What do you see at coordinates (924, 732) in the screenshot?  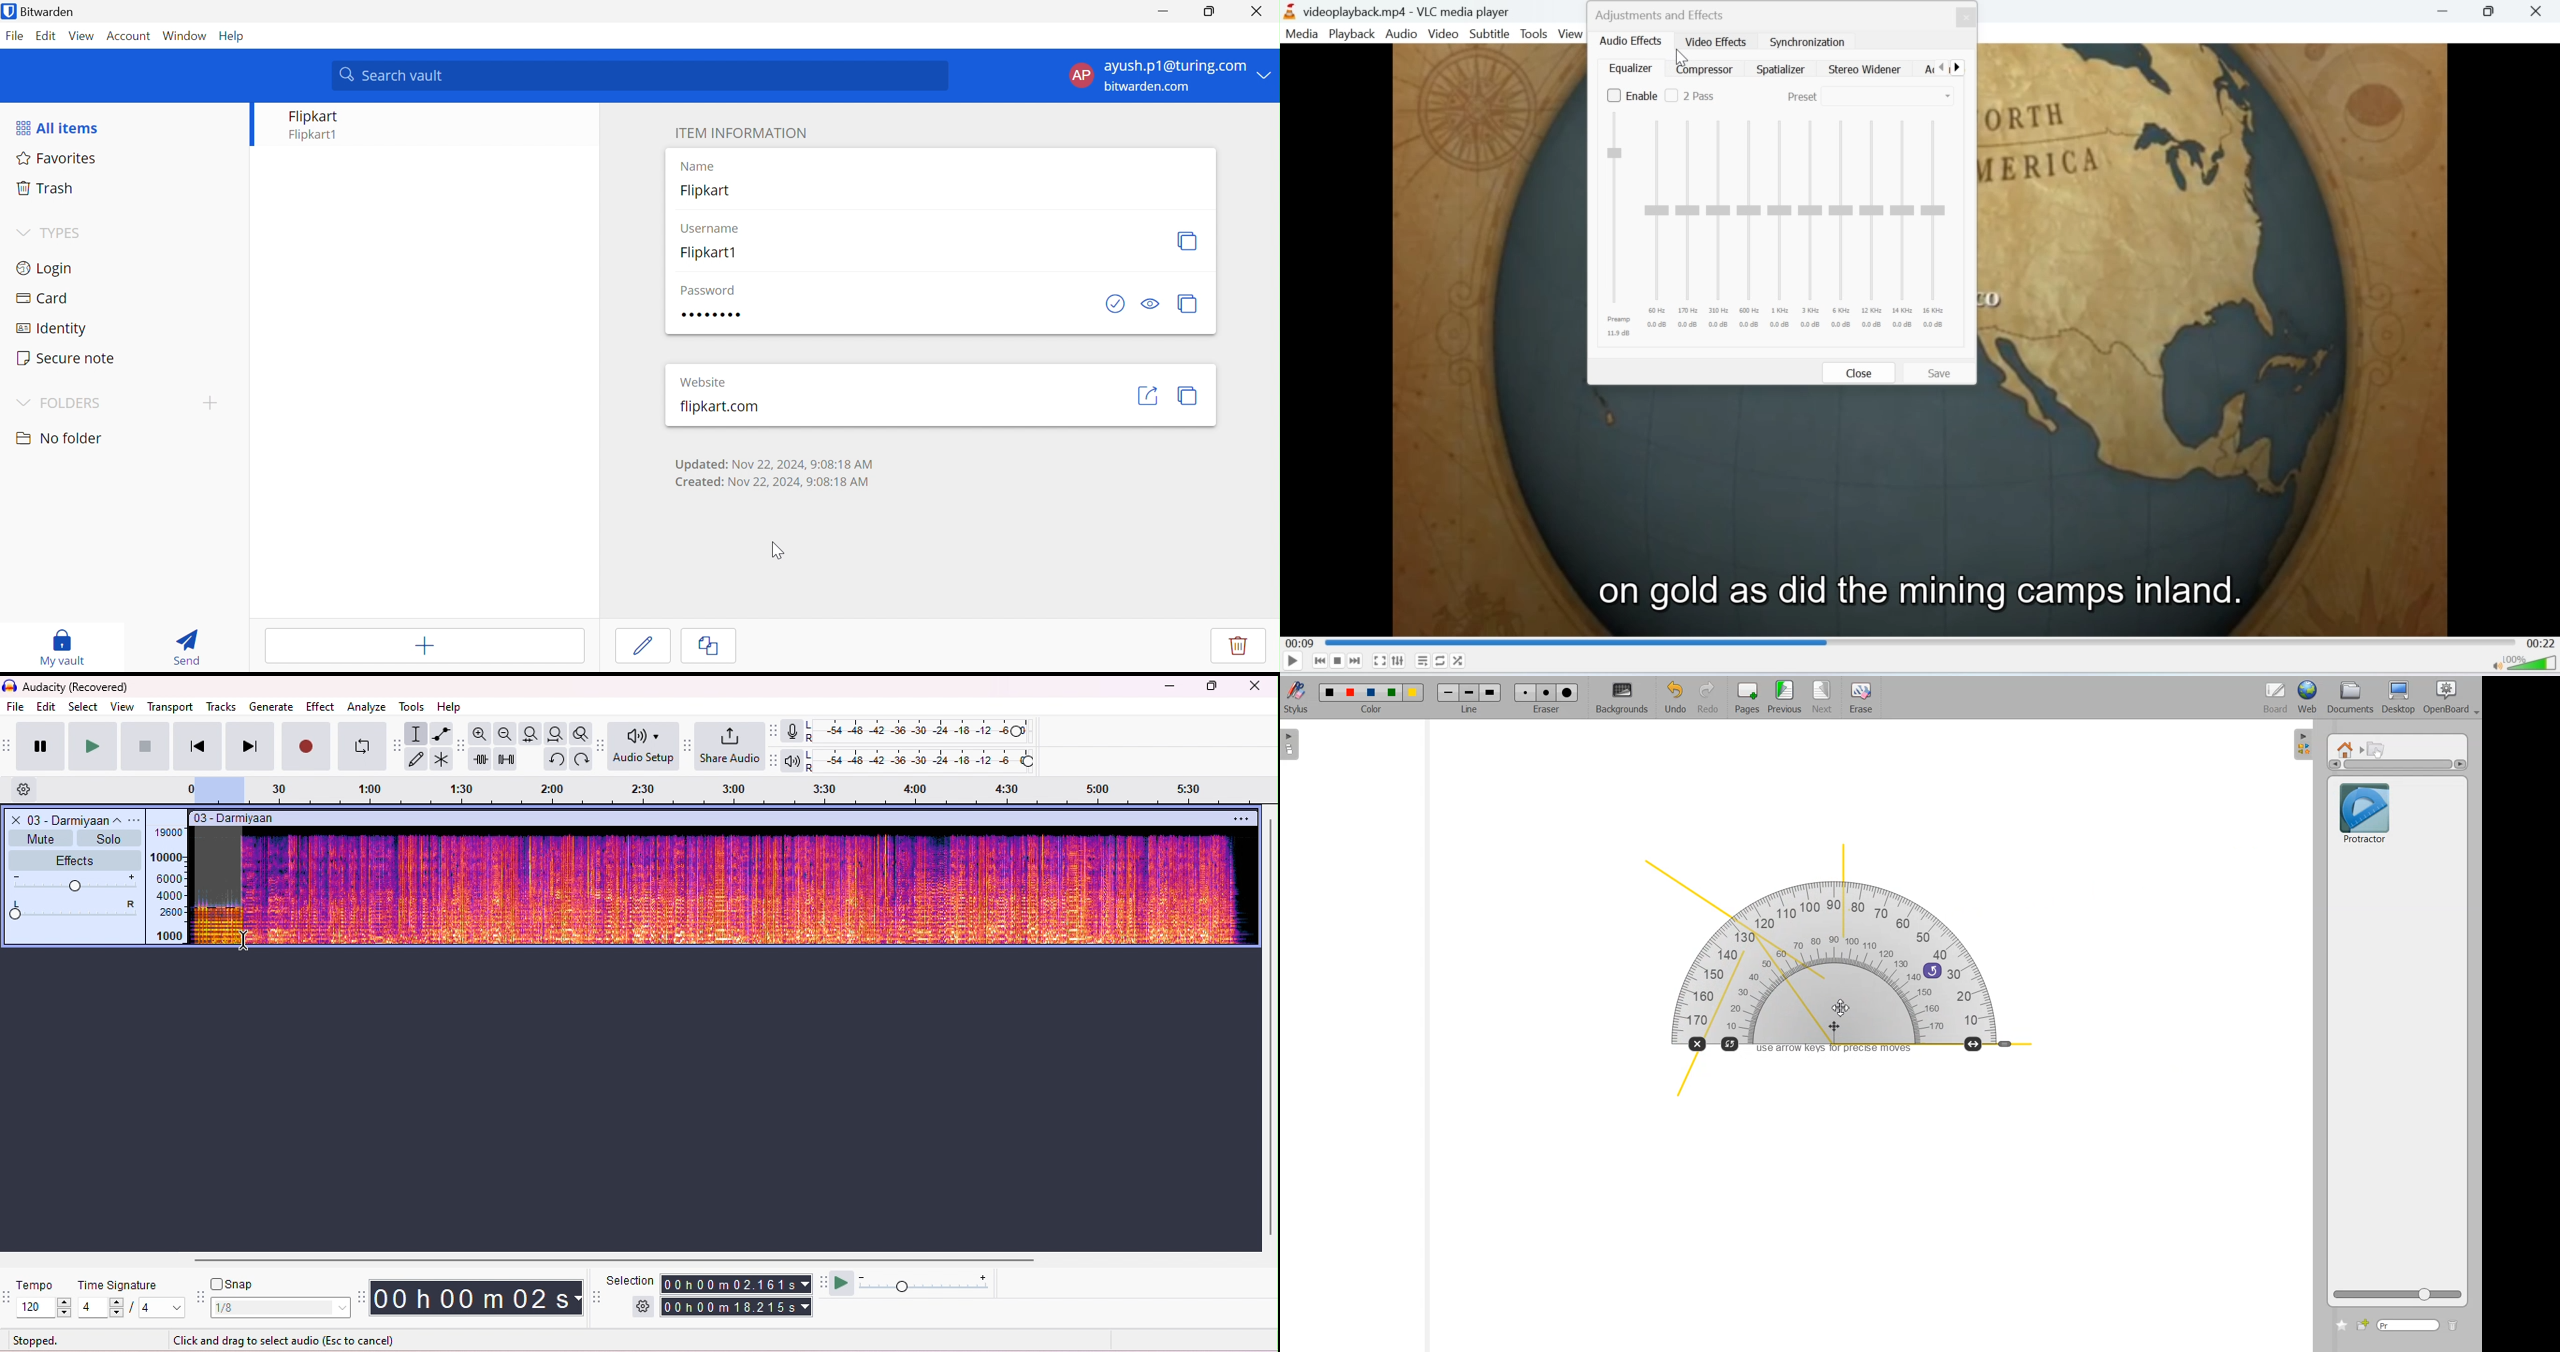 I see `recording level` at bounding box center [924, 732].